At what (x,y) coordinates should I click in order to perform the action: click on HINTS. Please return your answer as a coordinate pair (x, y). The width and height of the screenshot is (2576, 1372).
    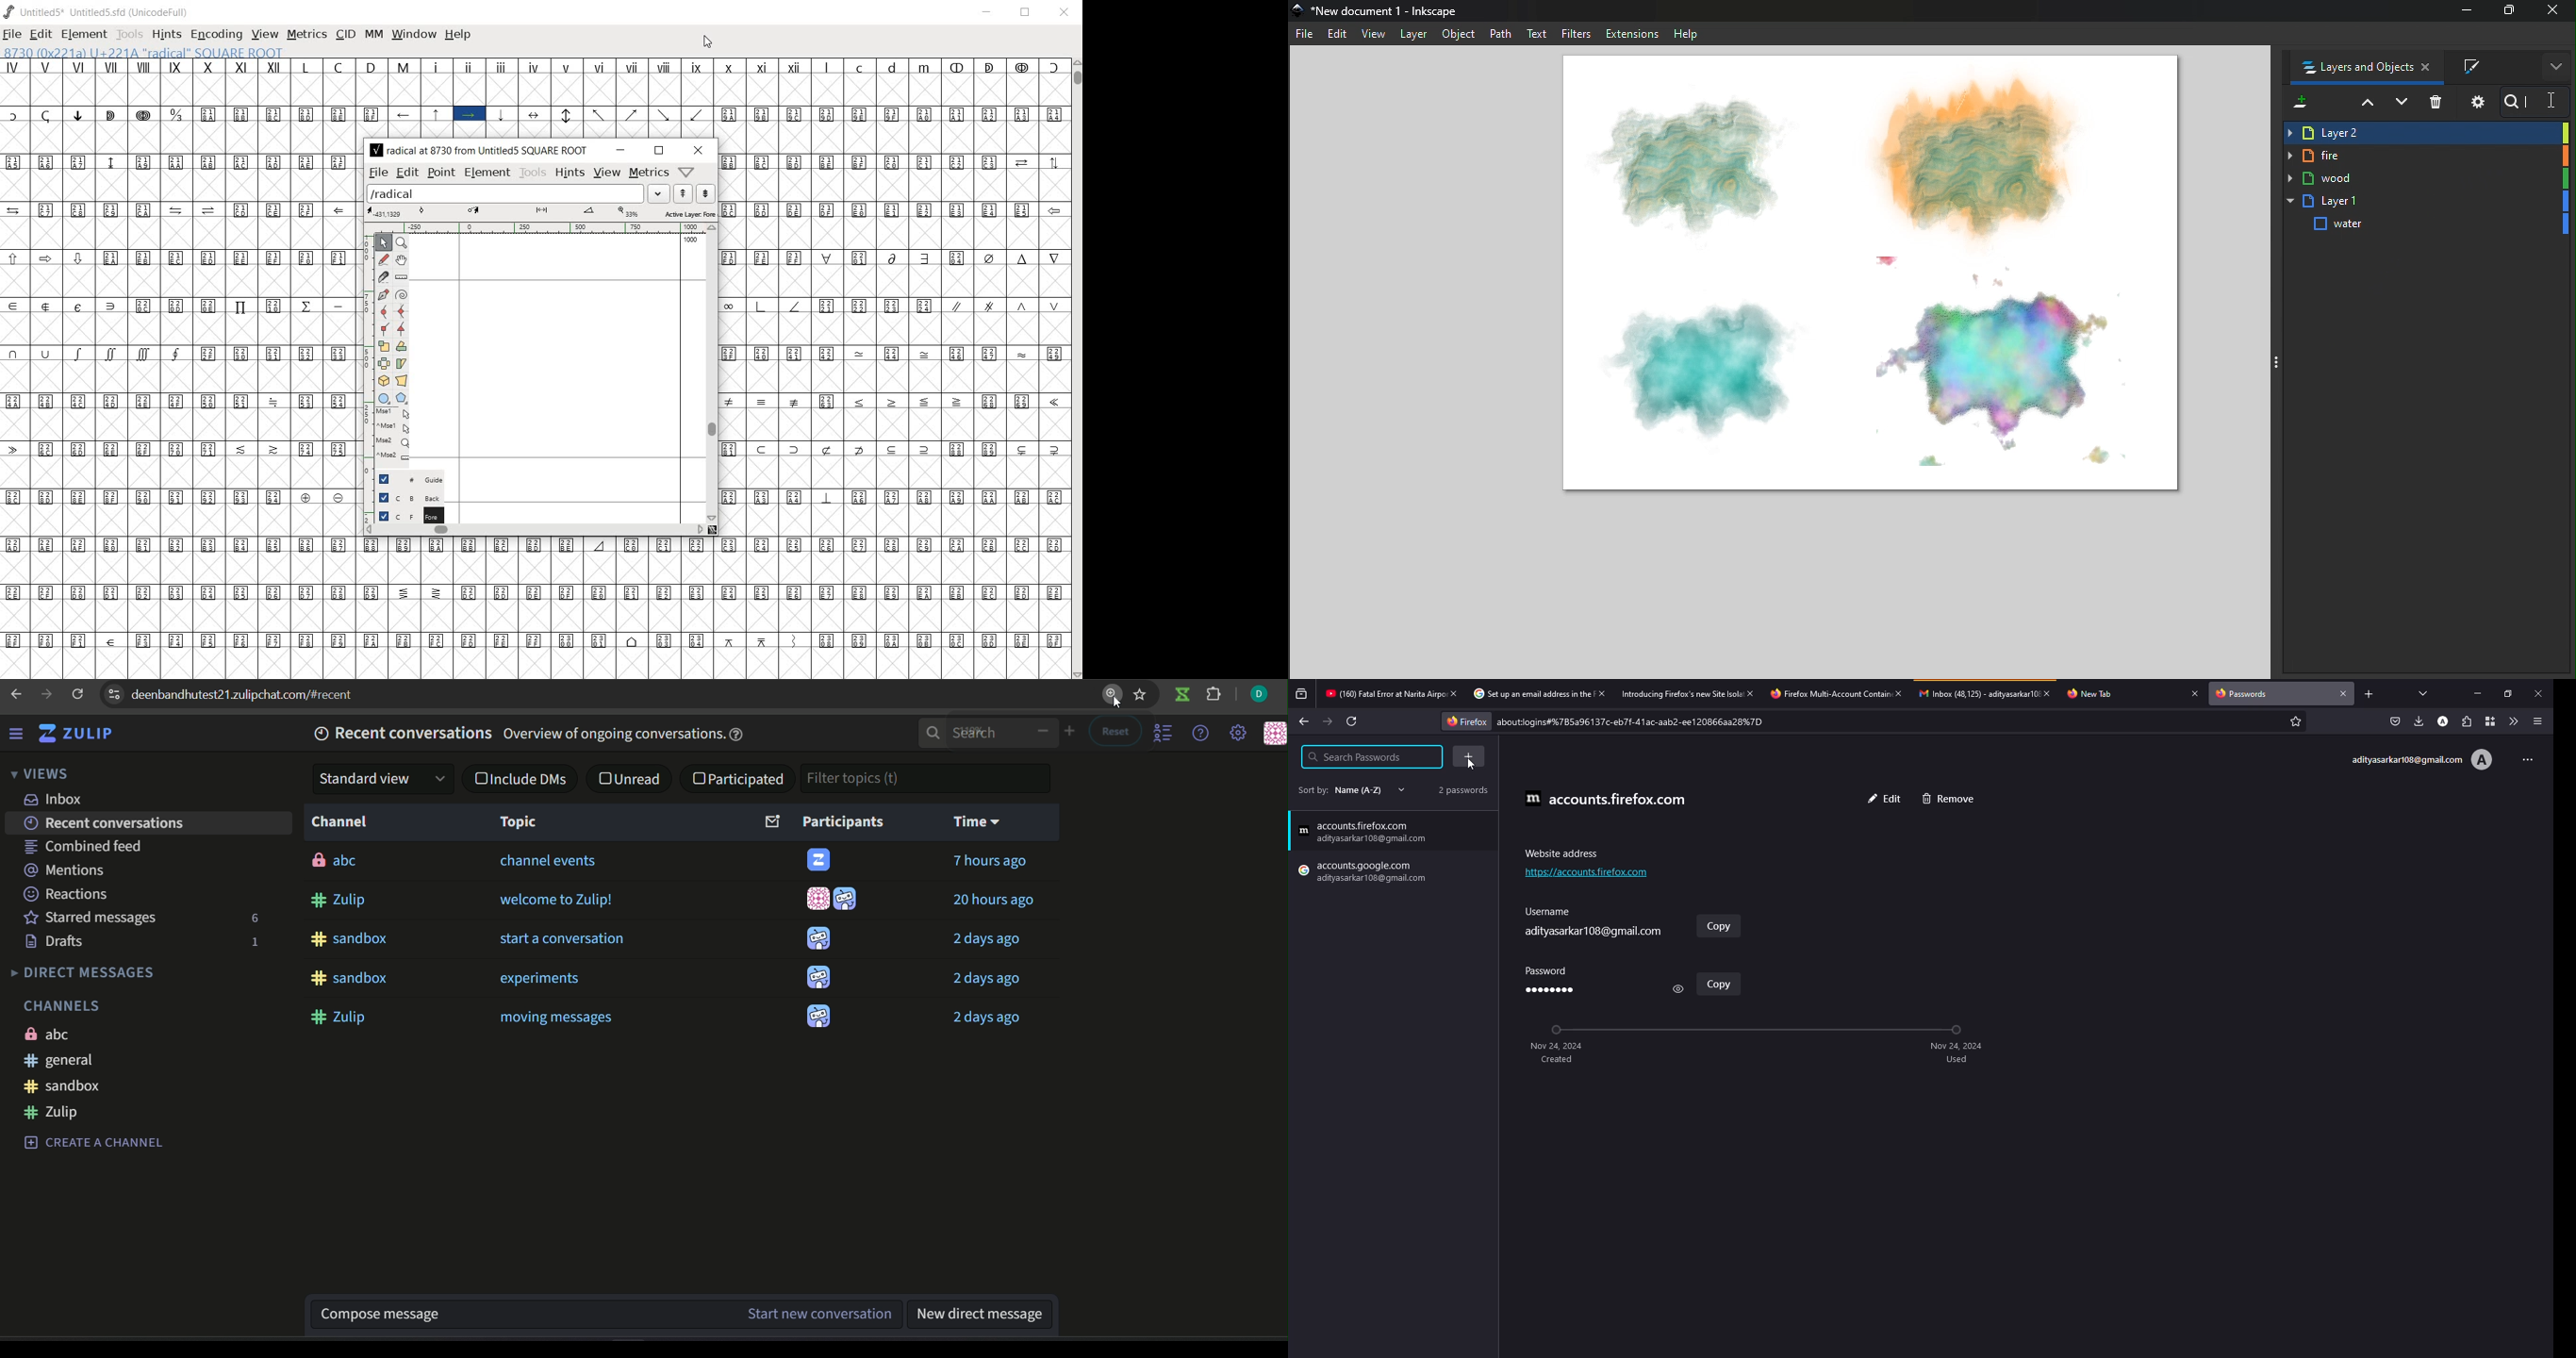
    Looking at the image, I should click on (166, 35).